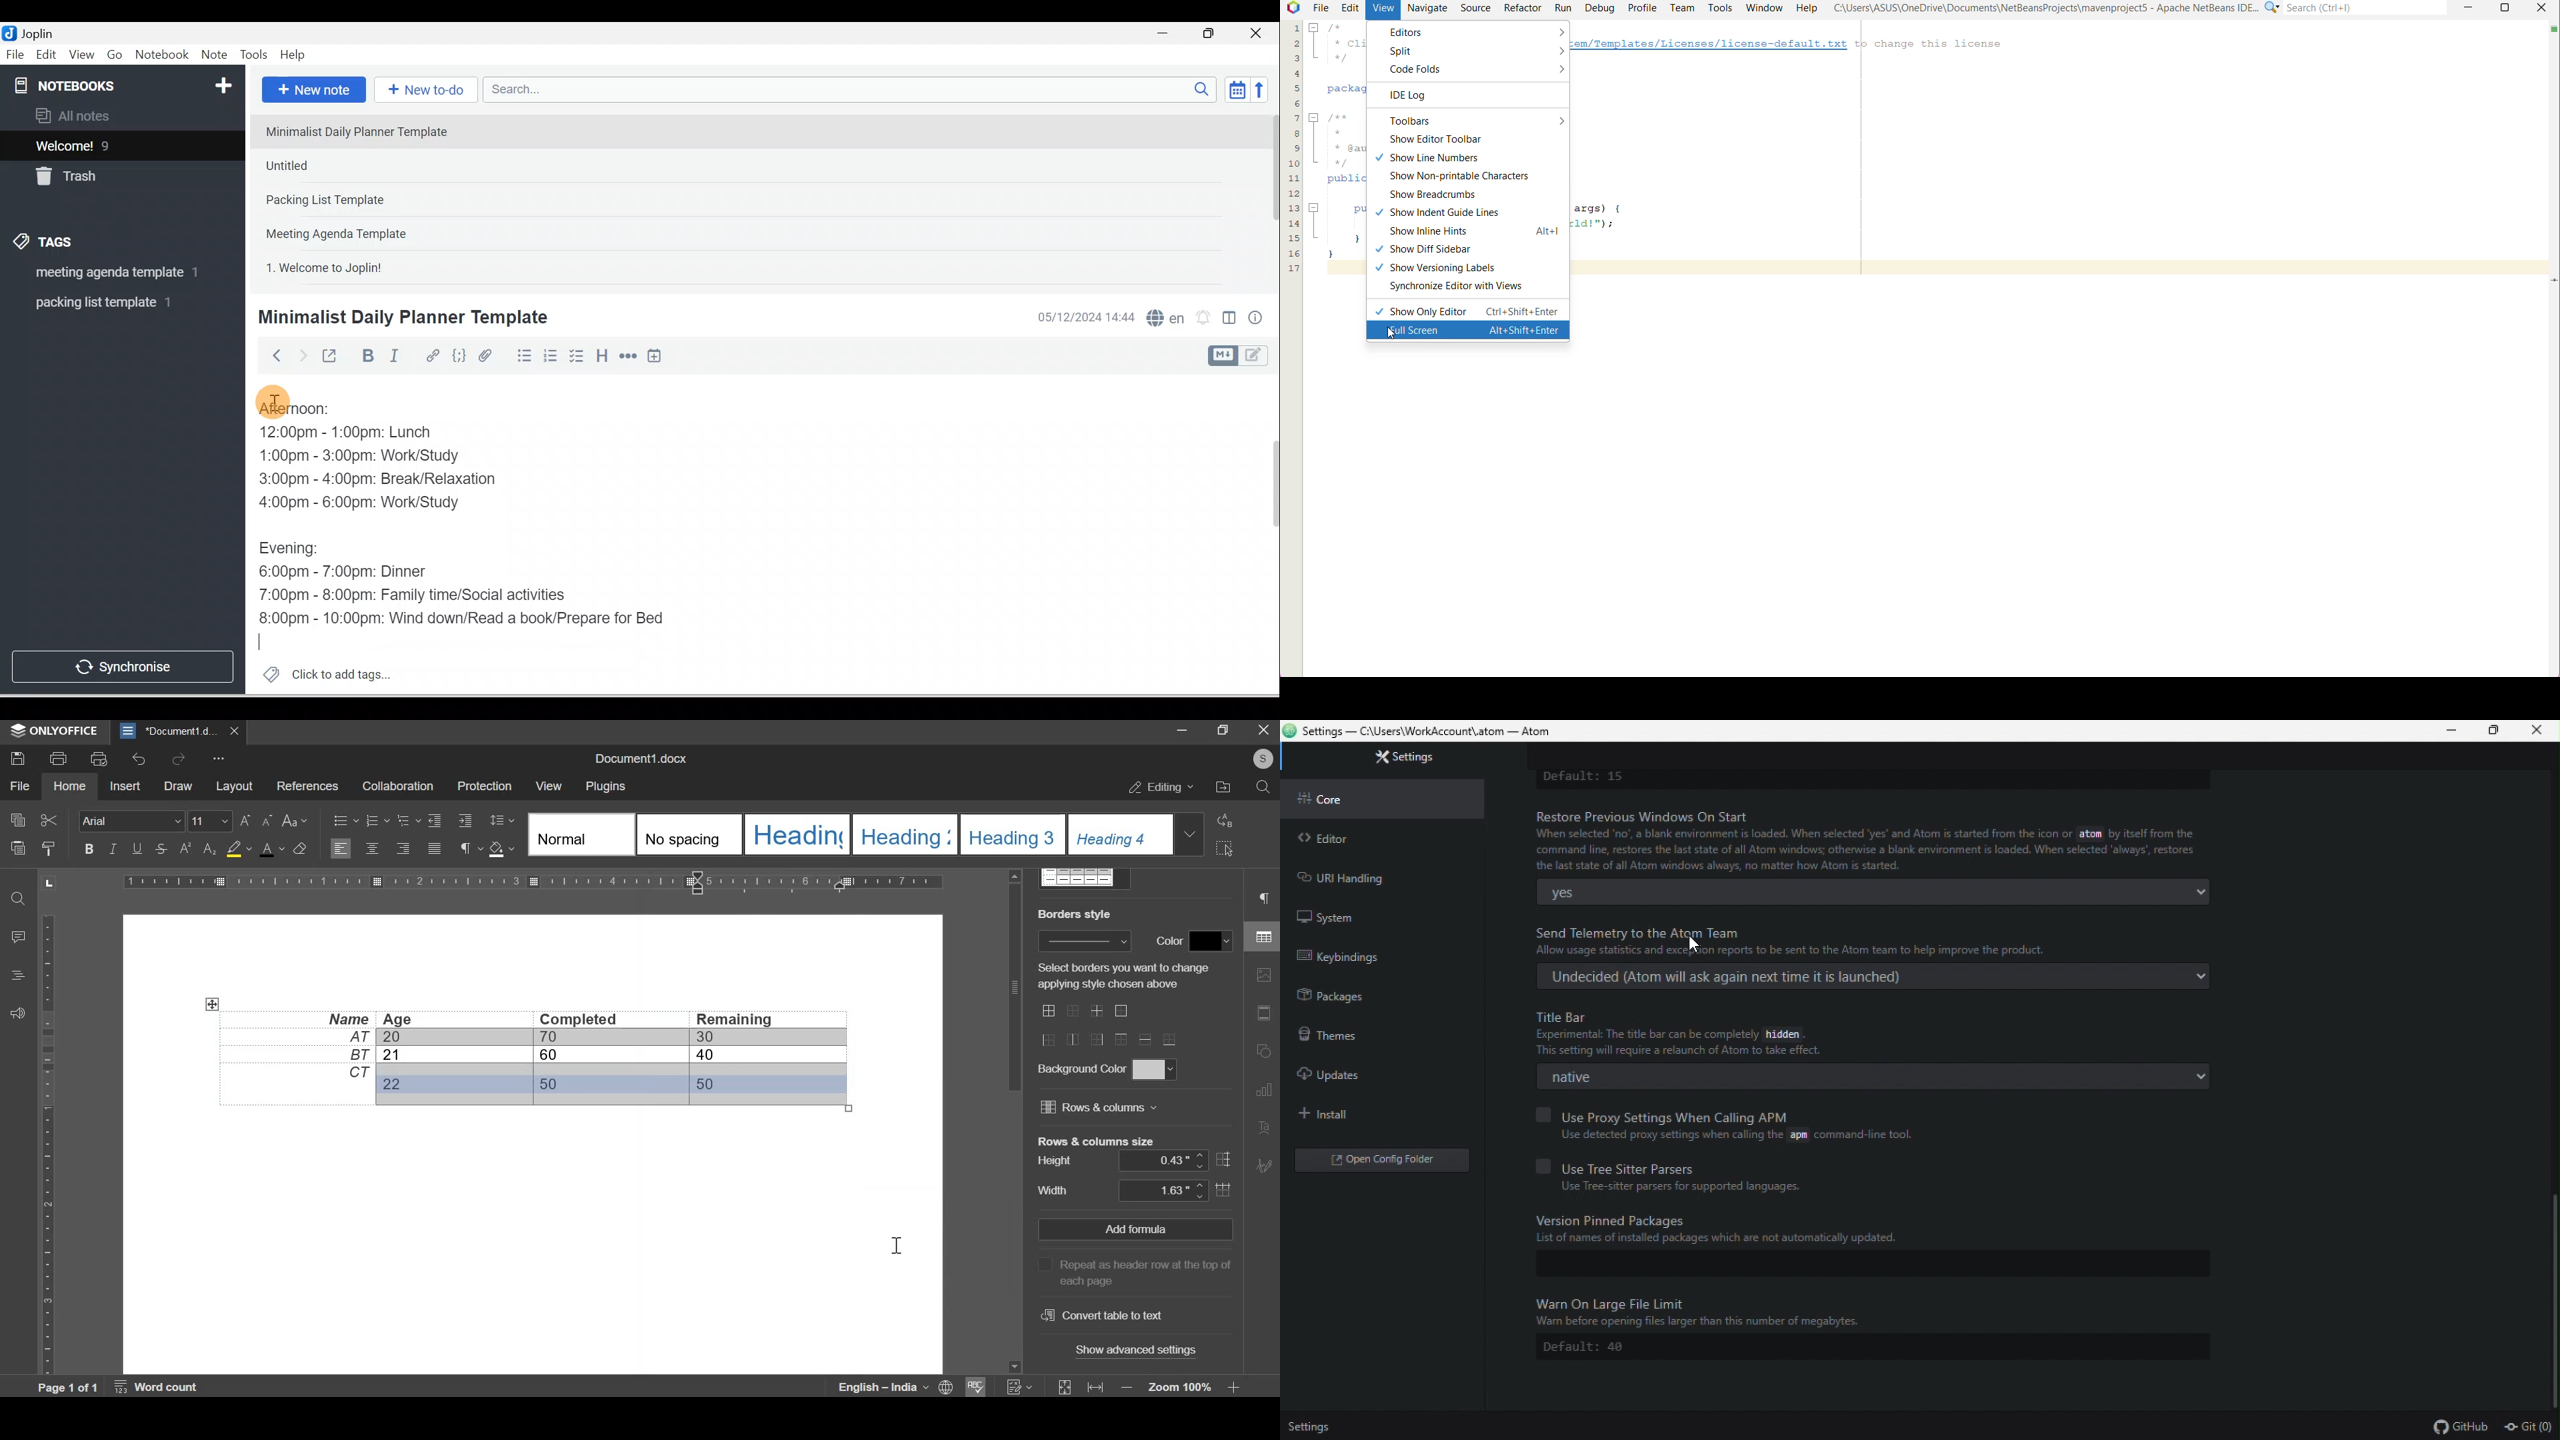  What do you see at coordinates (159, 849) in the screenshot?
I see `stroke through` at bounding box center [159, 849].